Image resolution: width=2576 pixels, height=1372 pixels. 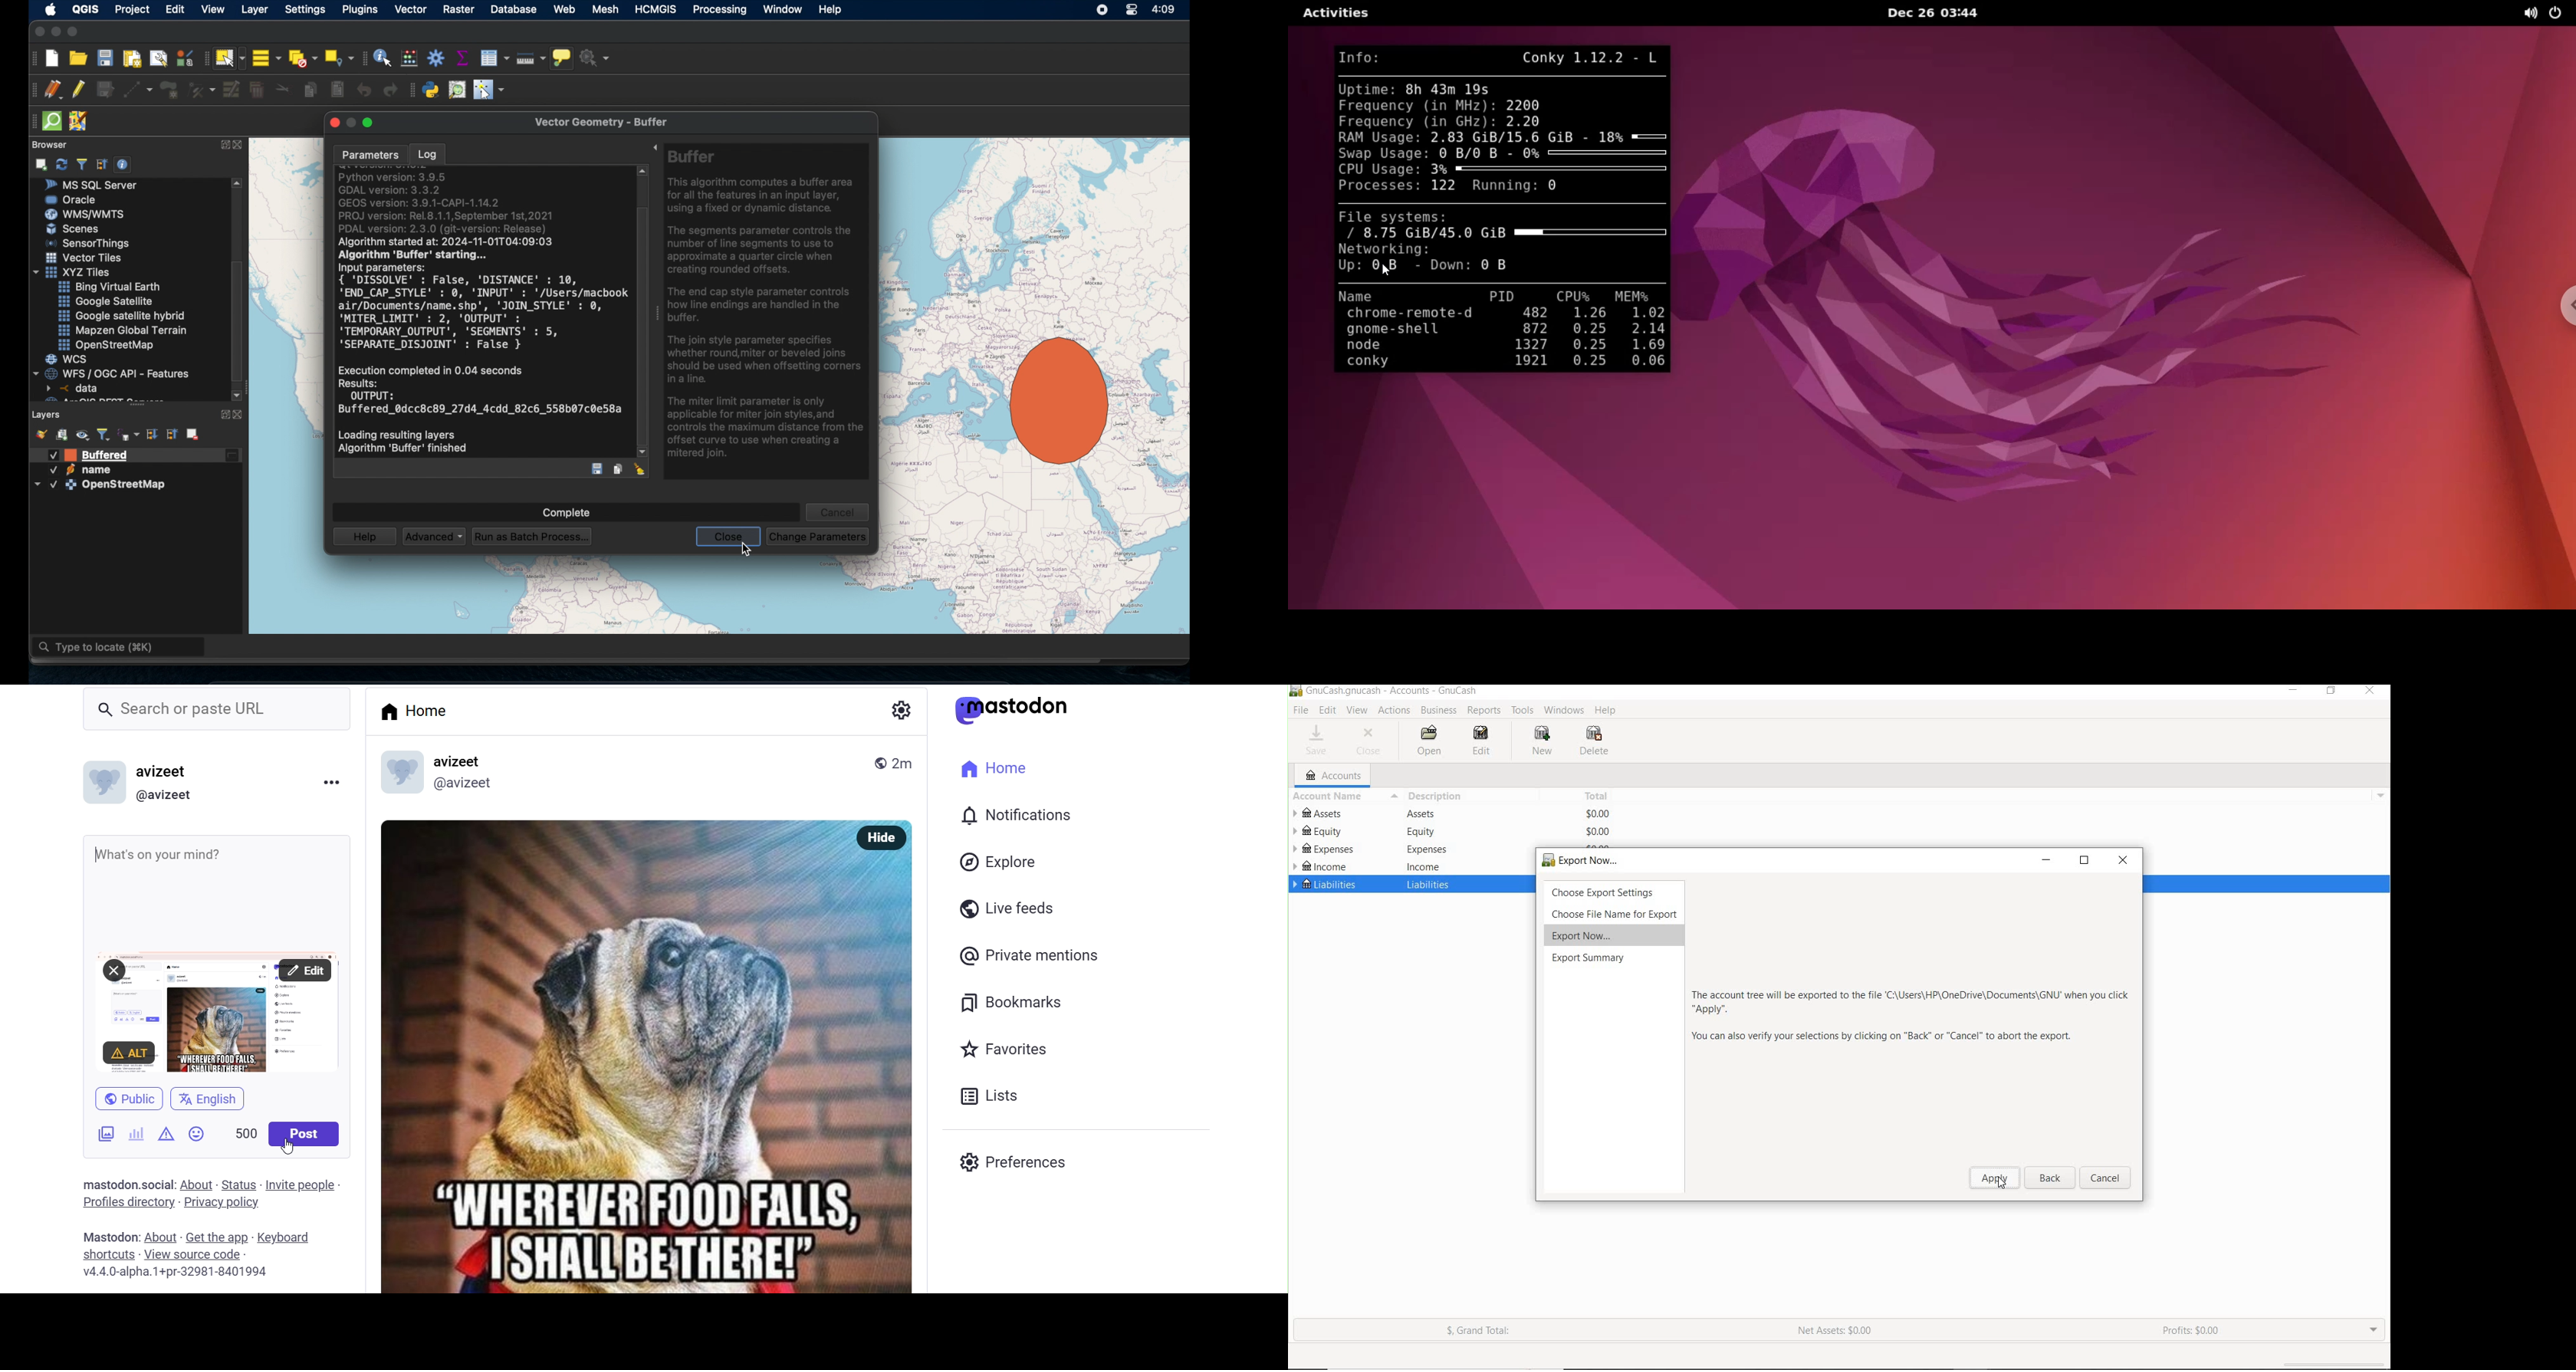 What do you see at coordinates (83, 436) in the screenshot?
I see `manage map. themes` at bounding box center [83, 436].